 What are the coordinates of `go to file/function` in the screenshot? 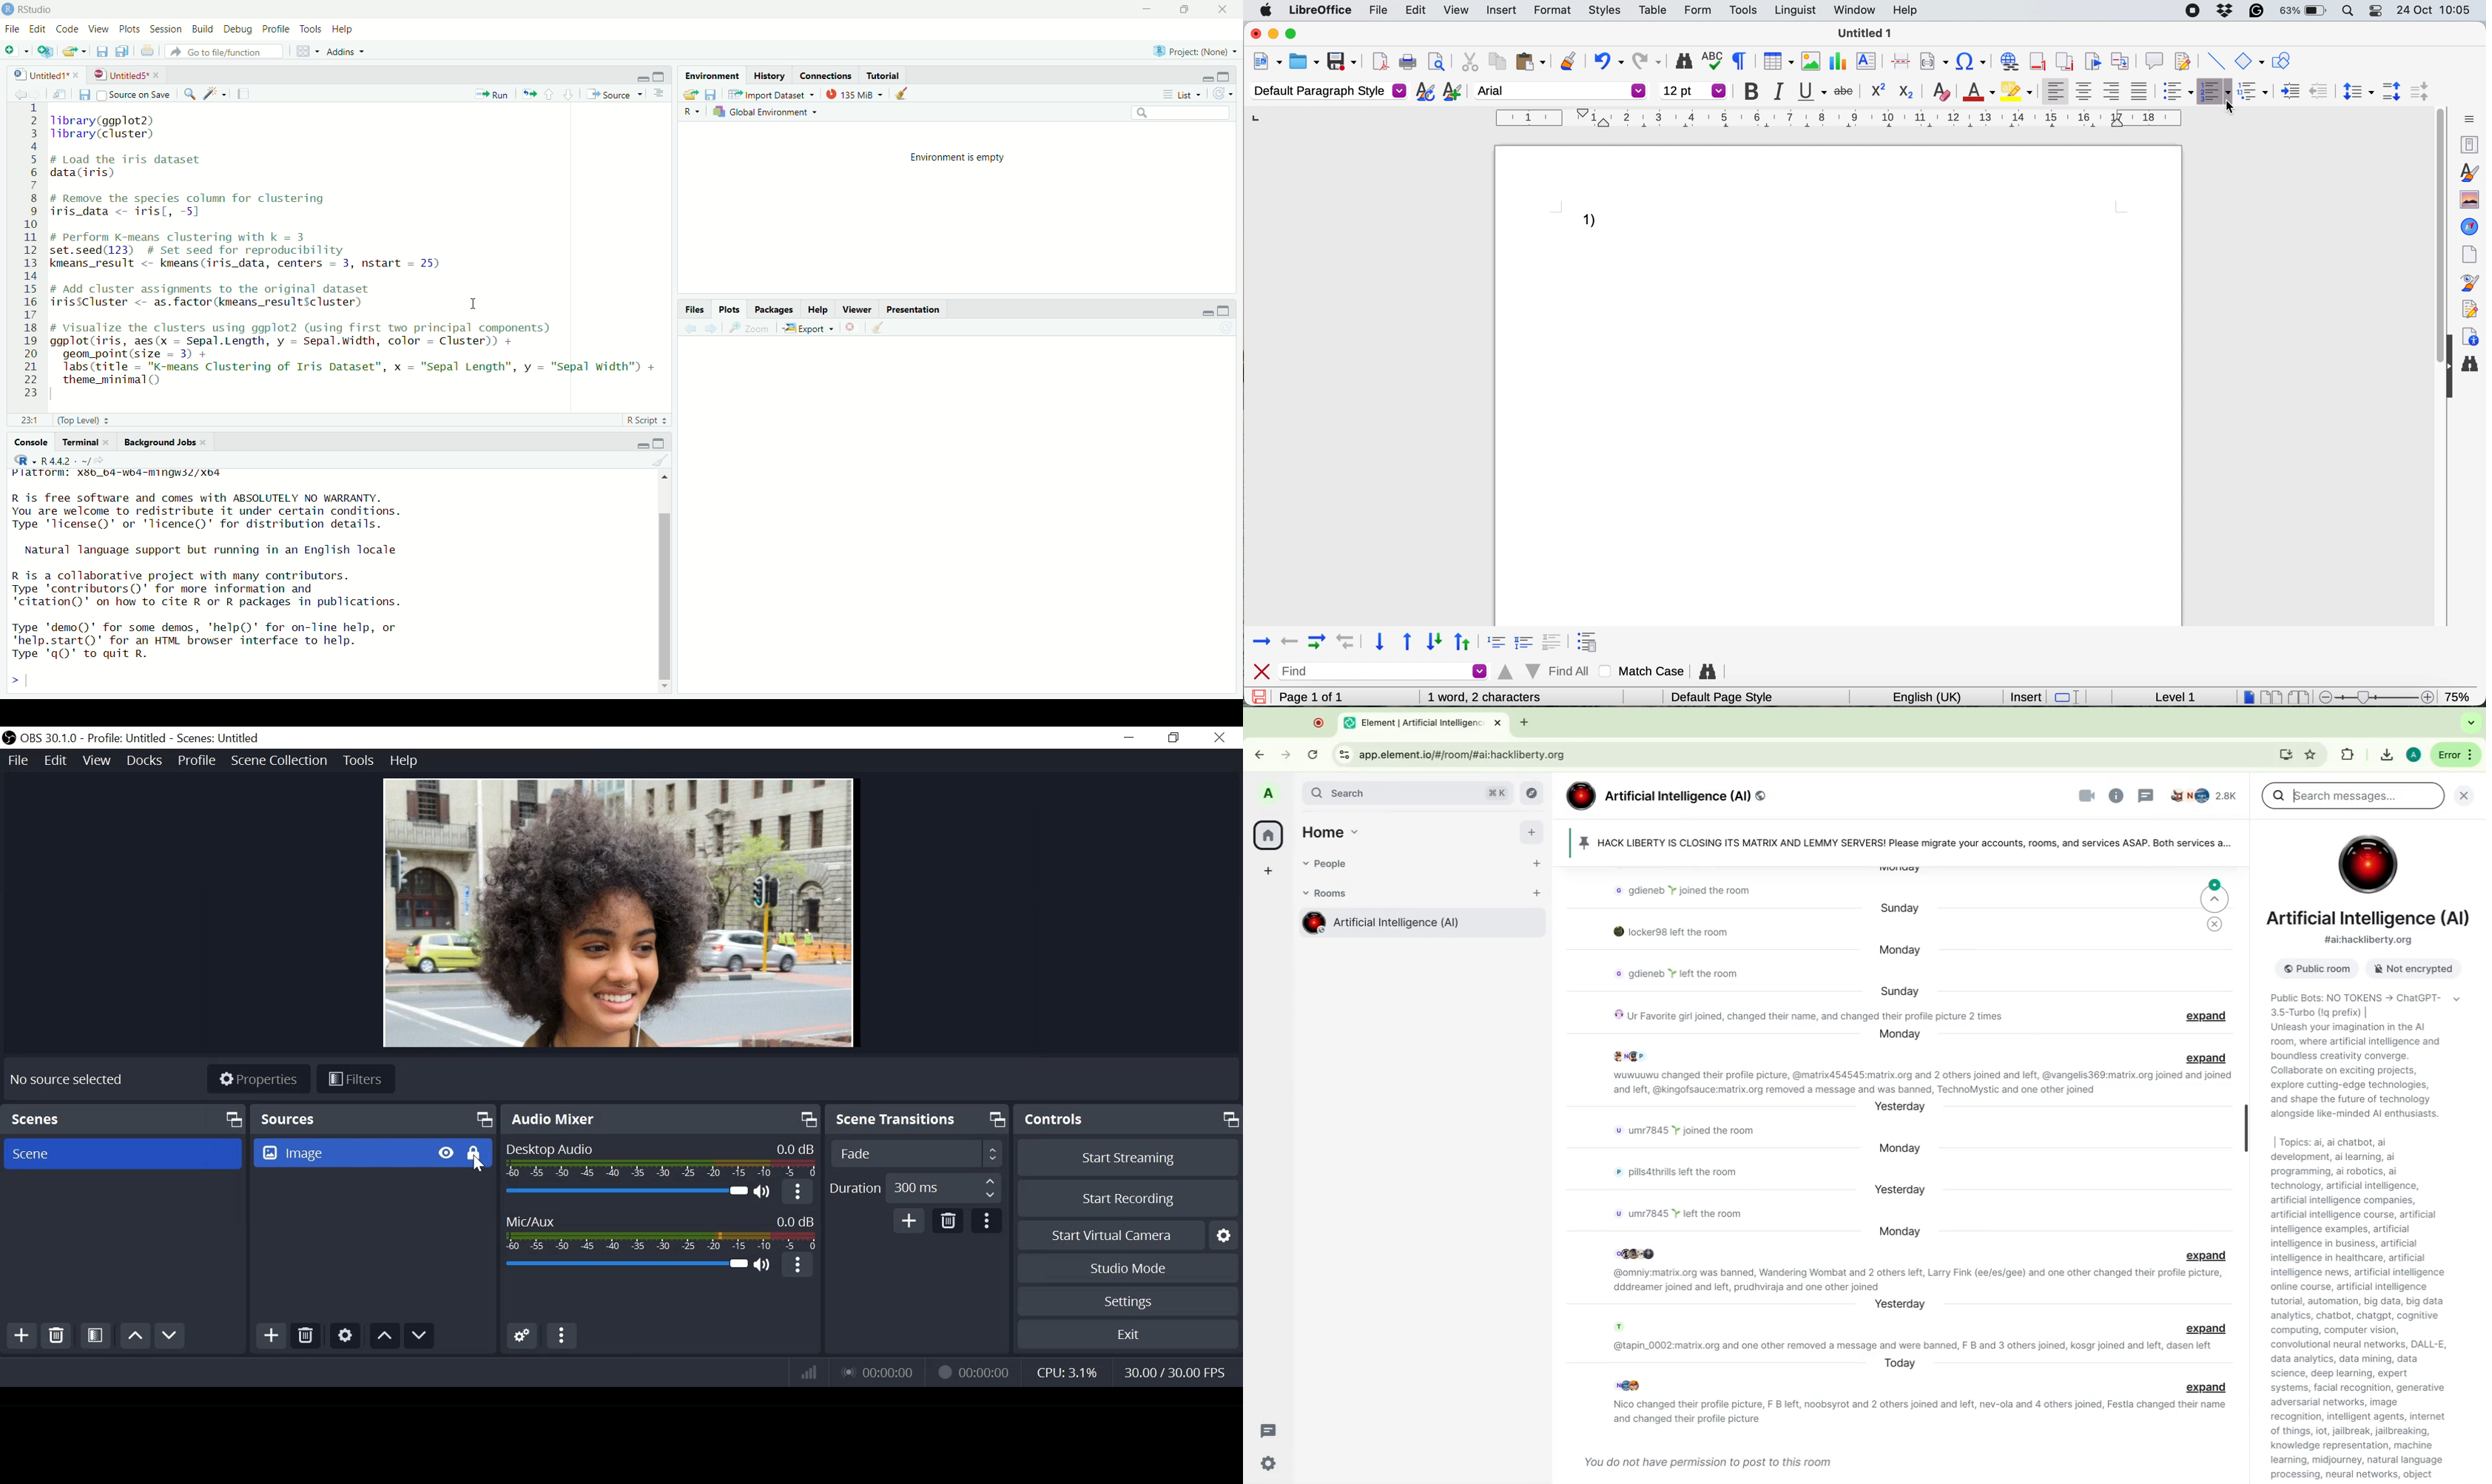 It's located at (225, 51).